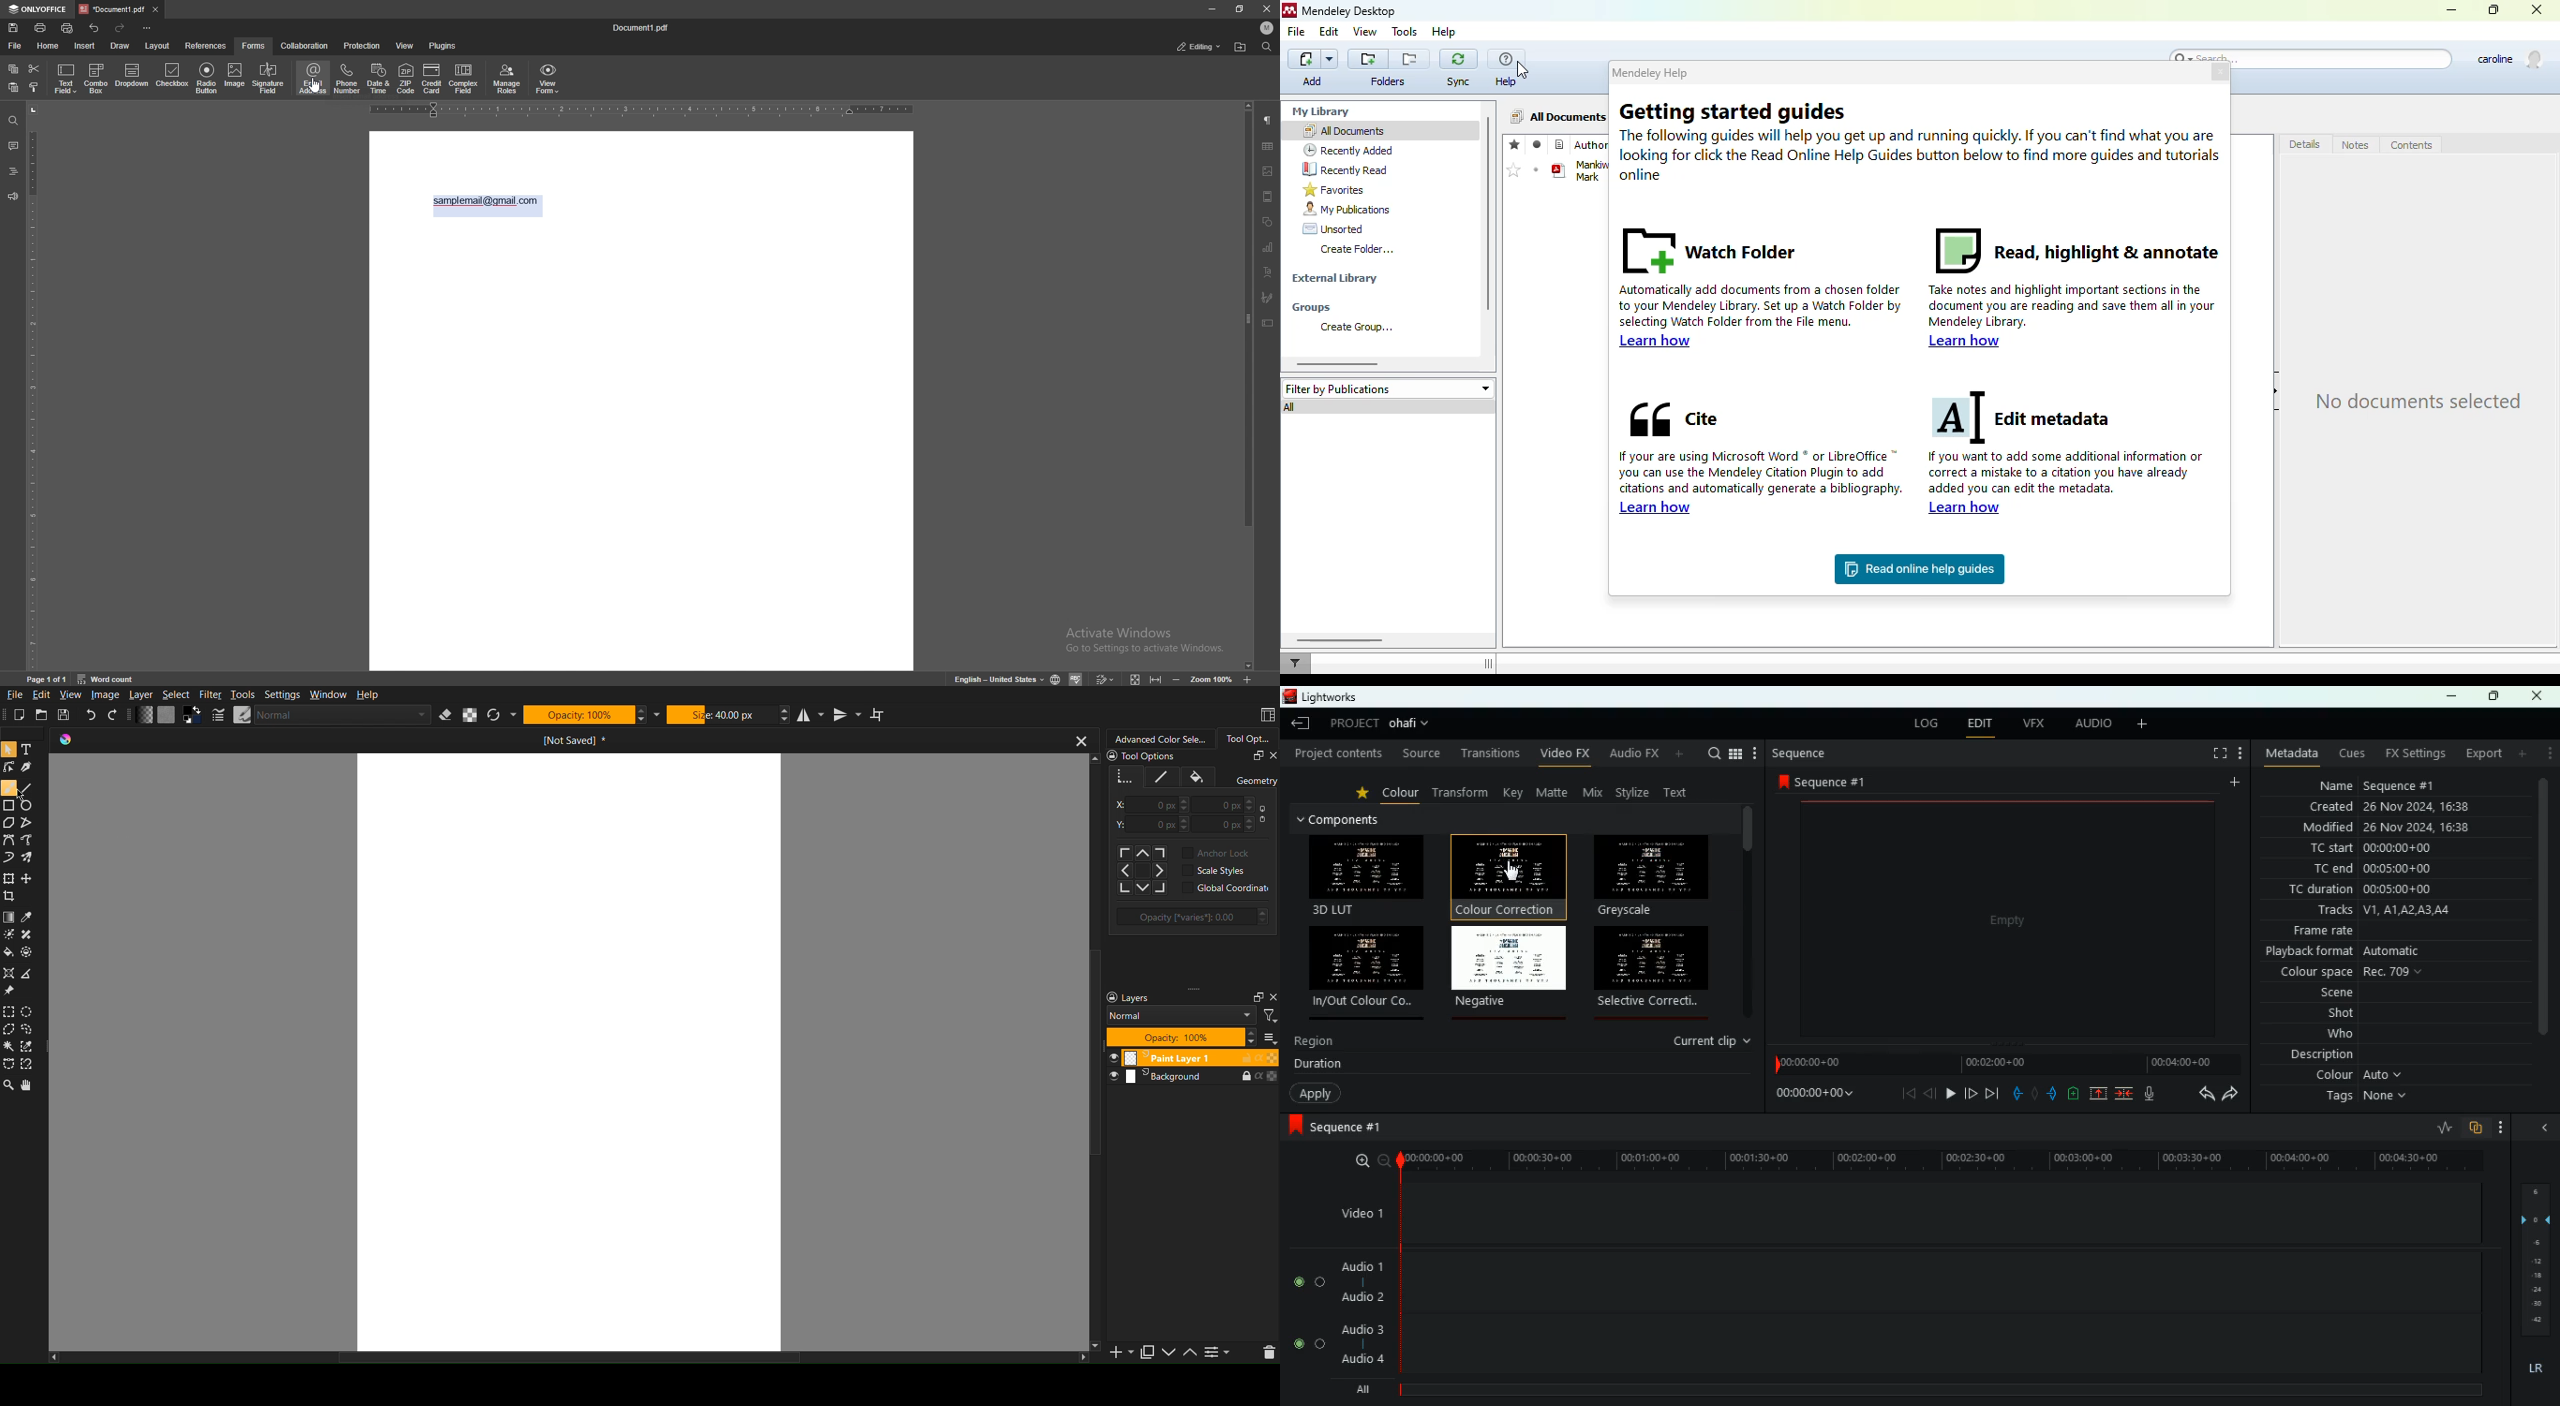 This screenshot has height=1428, width=2576. What do you see at coordinates (1509, 968) in the screenshot?
I see `negative` at bounding box center [1509, 968].